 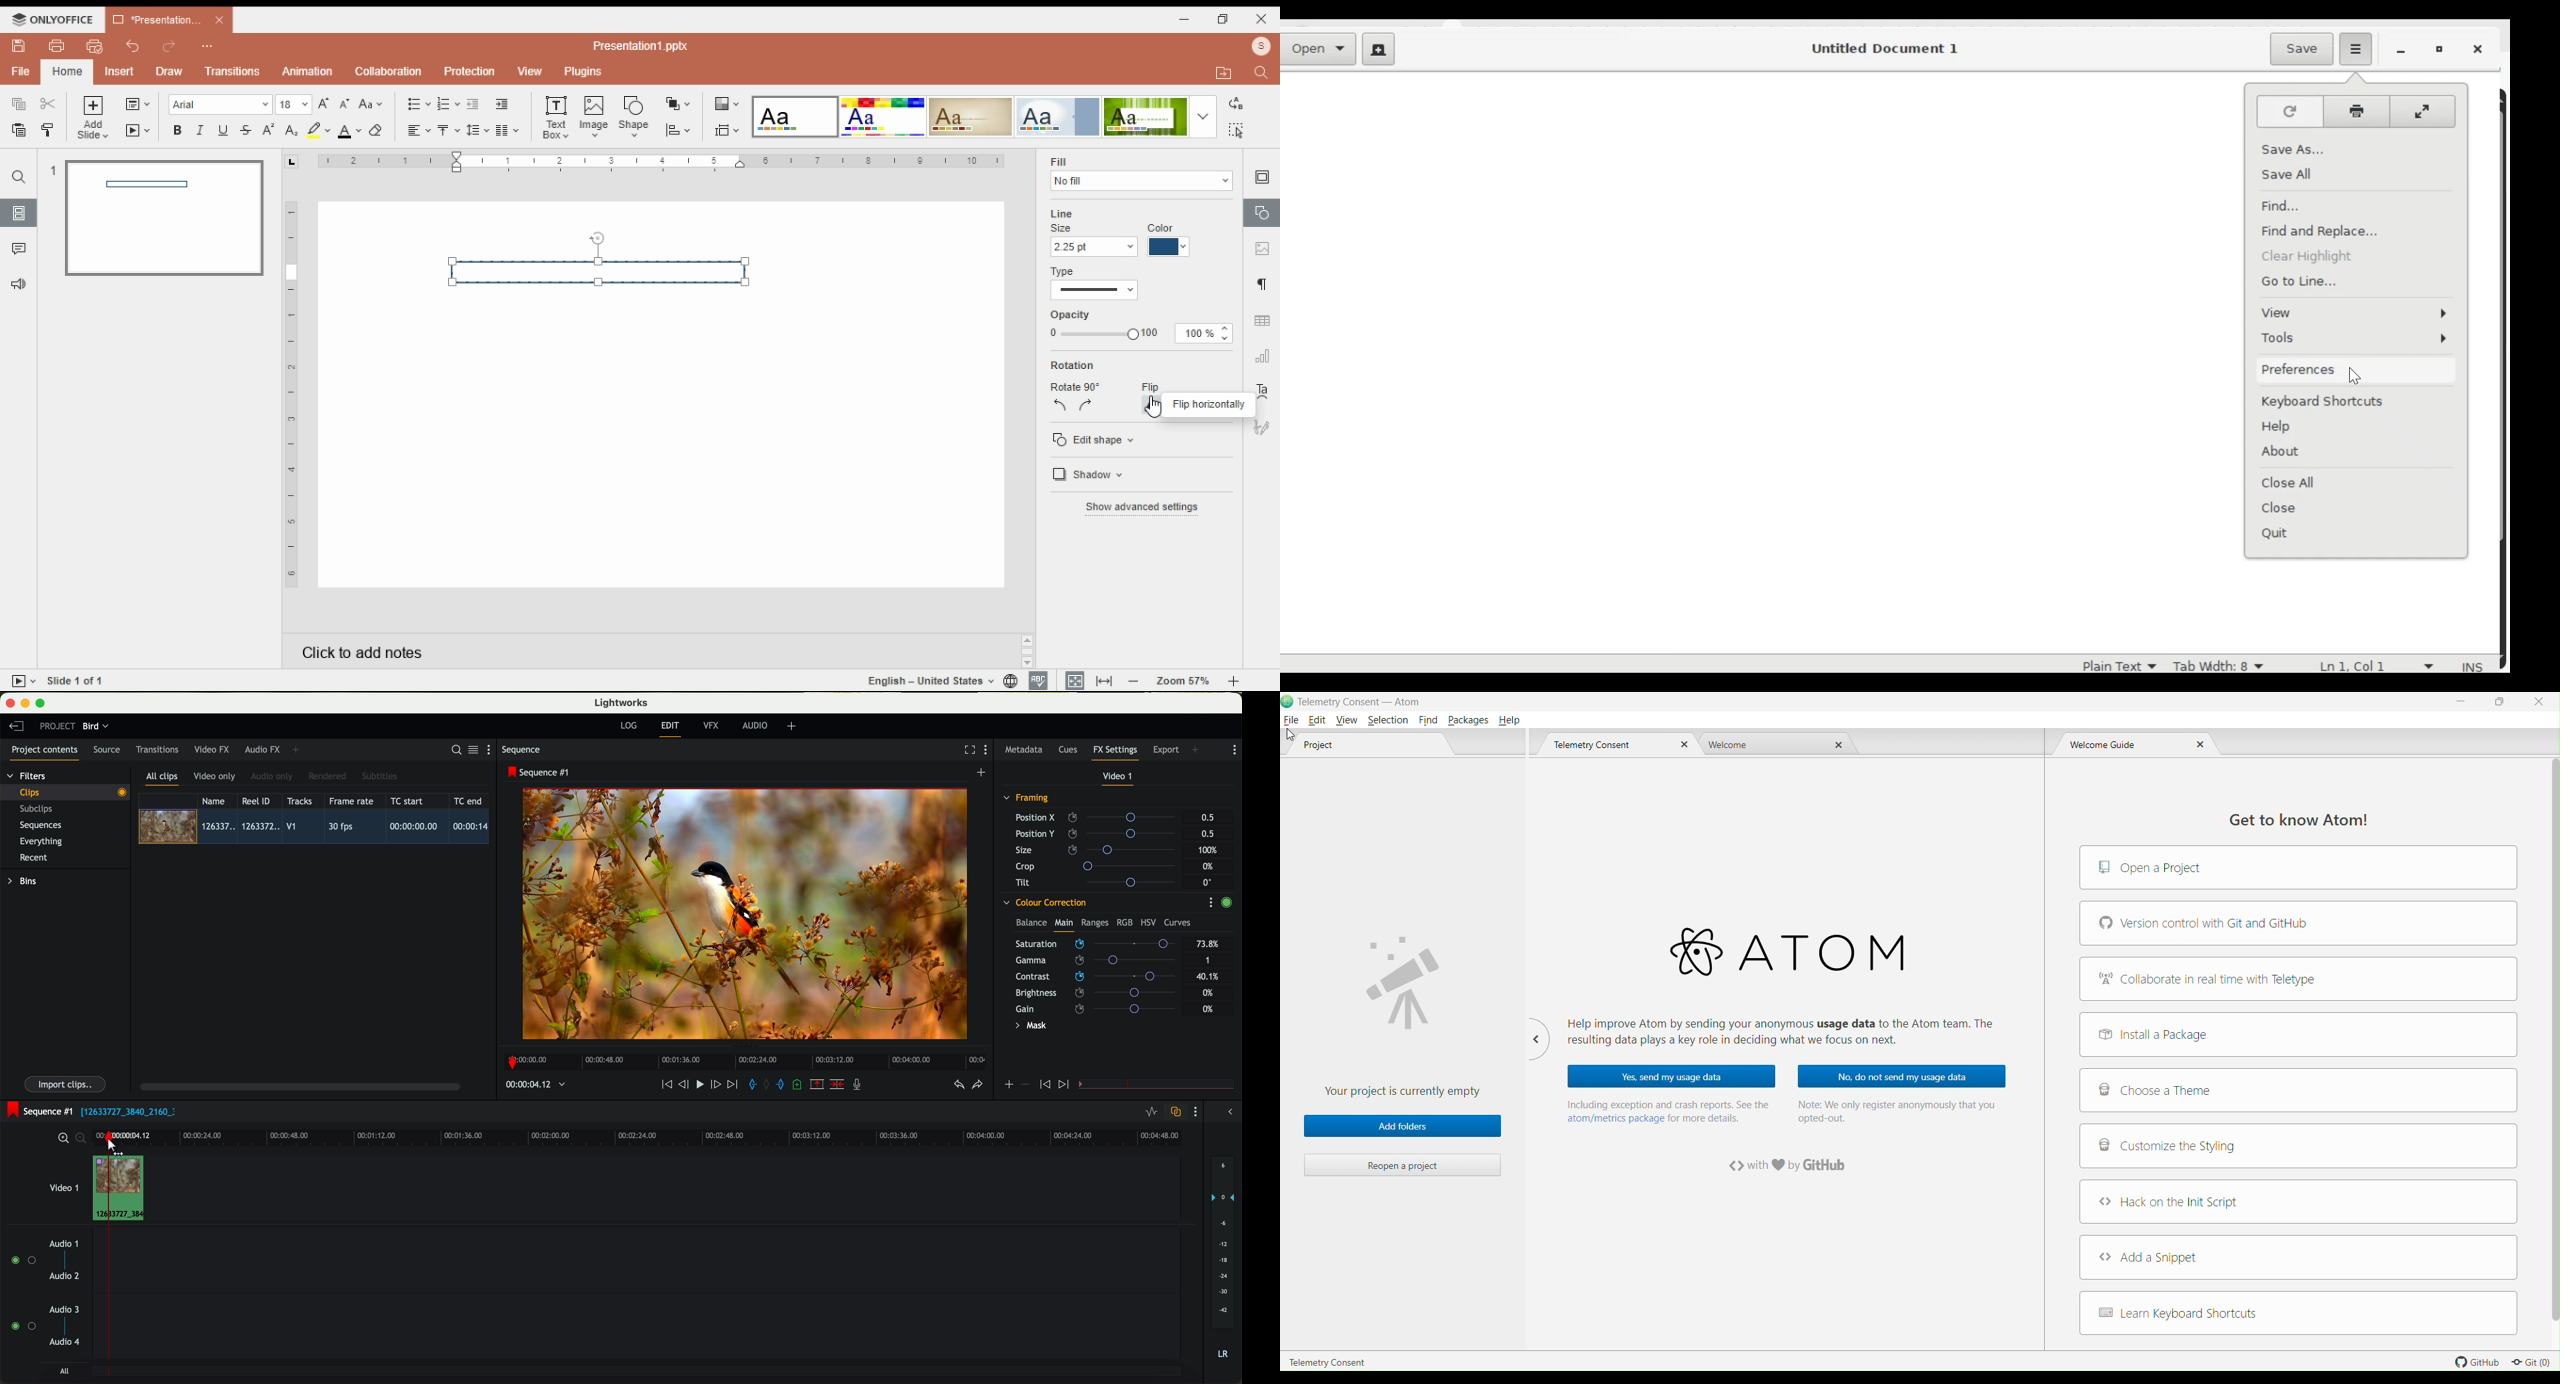 What do you see at coordinates (1098, 474) in the screenshot?
I see `shadow` at bounding box center [1098, 474].